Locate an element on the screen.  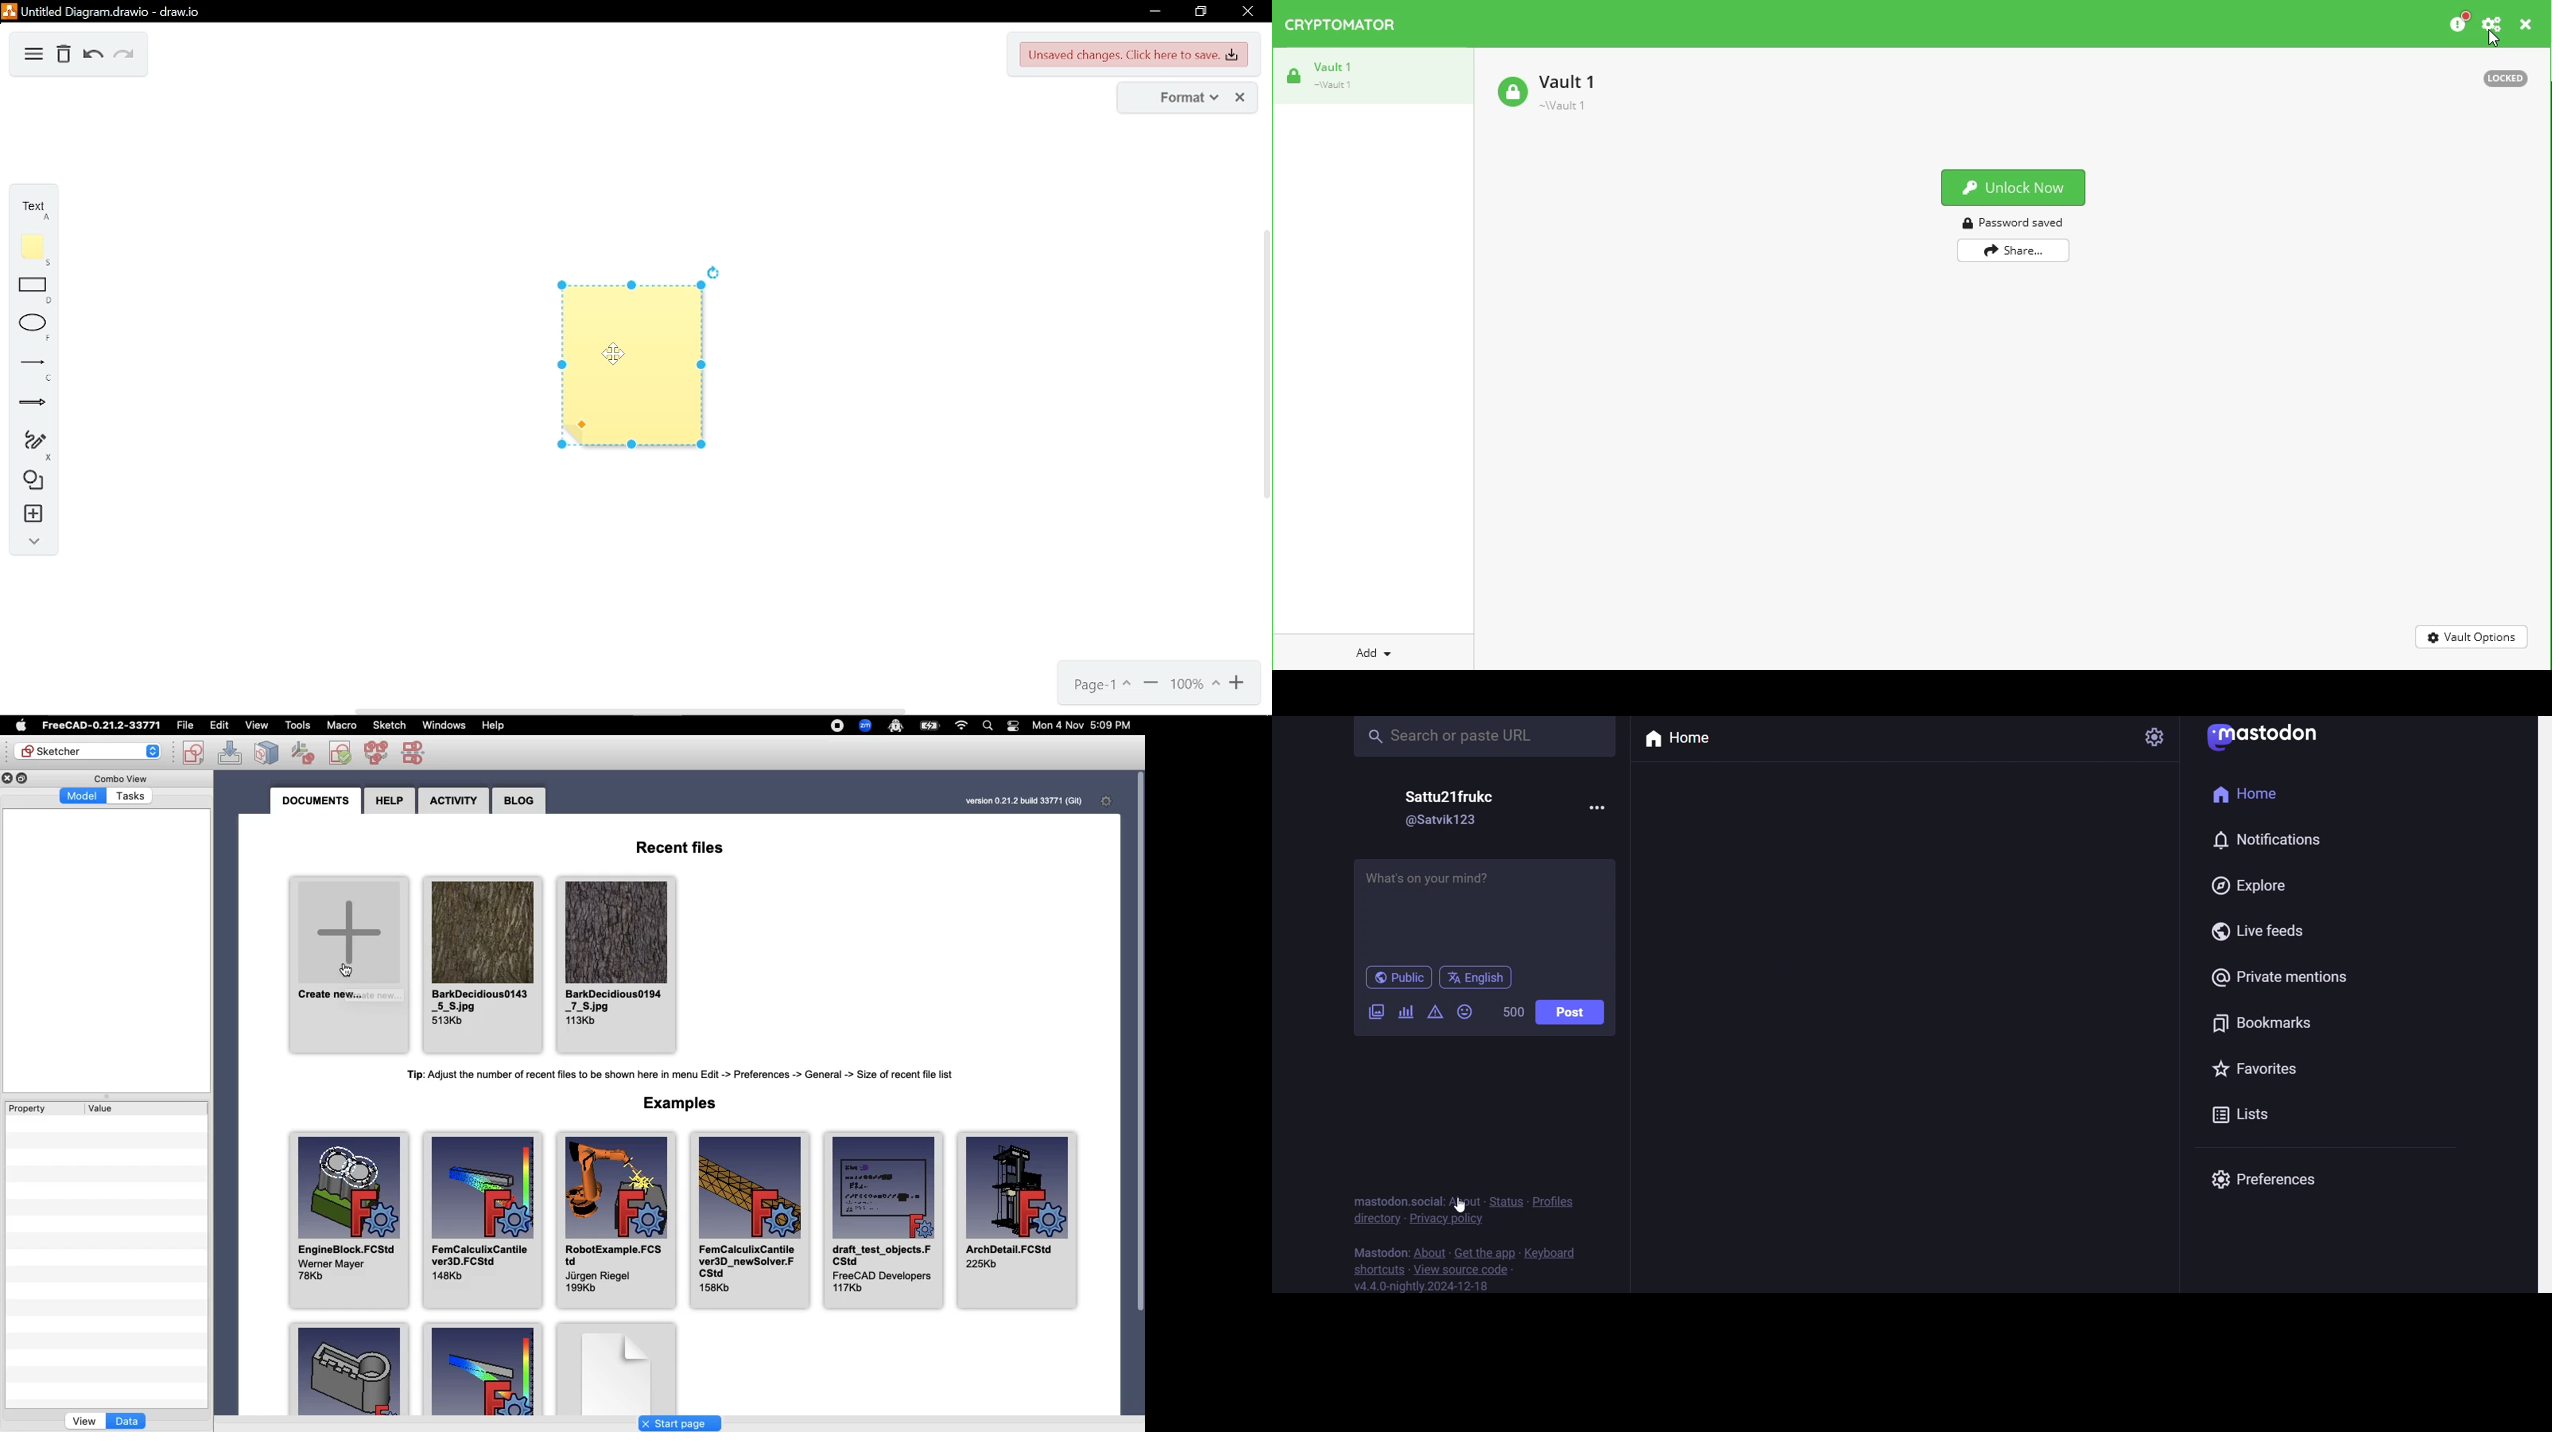
search is located at coordinates (1487, 739).